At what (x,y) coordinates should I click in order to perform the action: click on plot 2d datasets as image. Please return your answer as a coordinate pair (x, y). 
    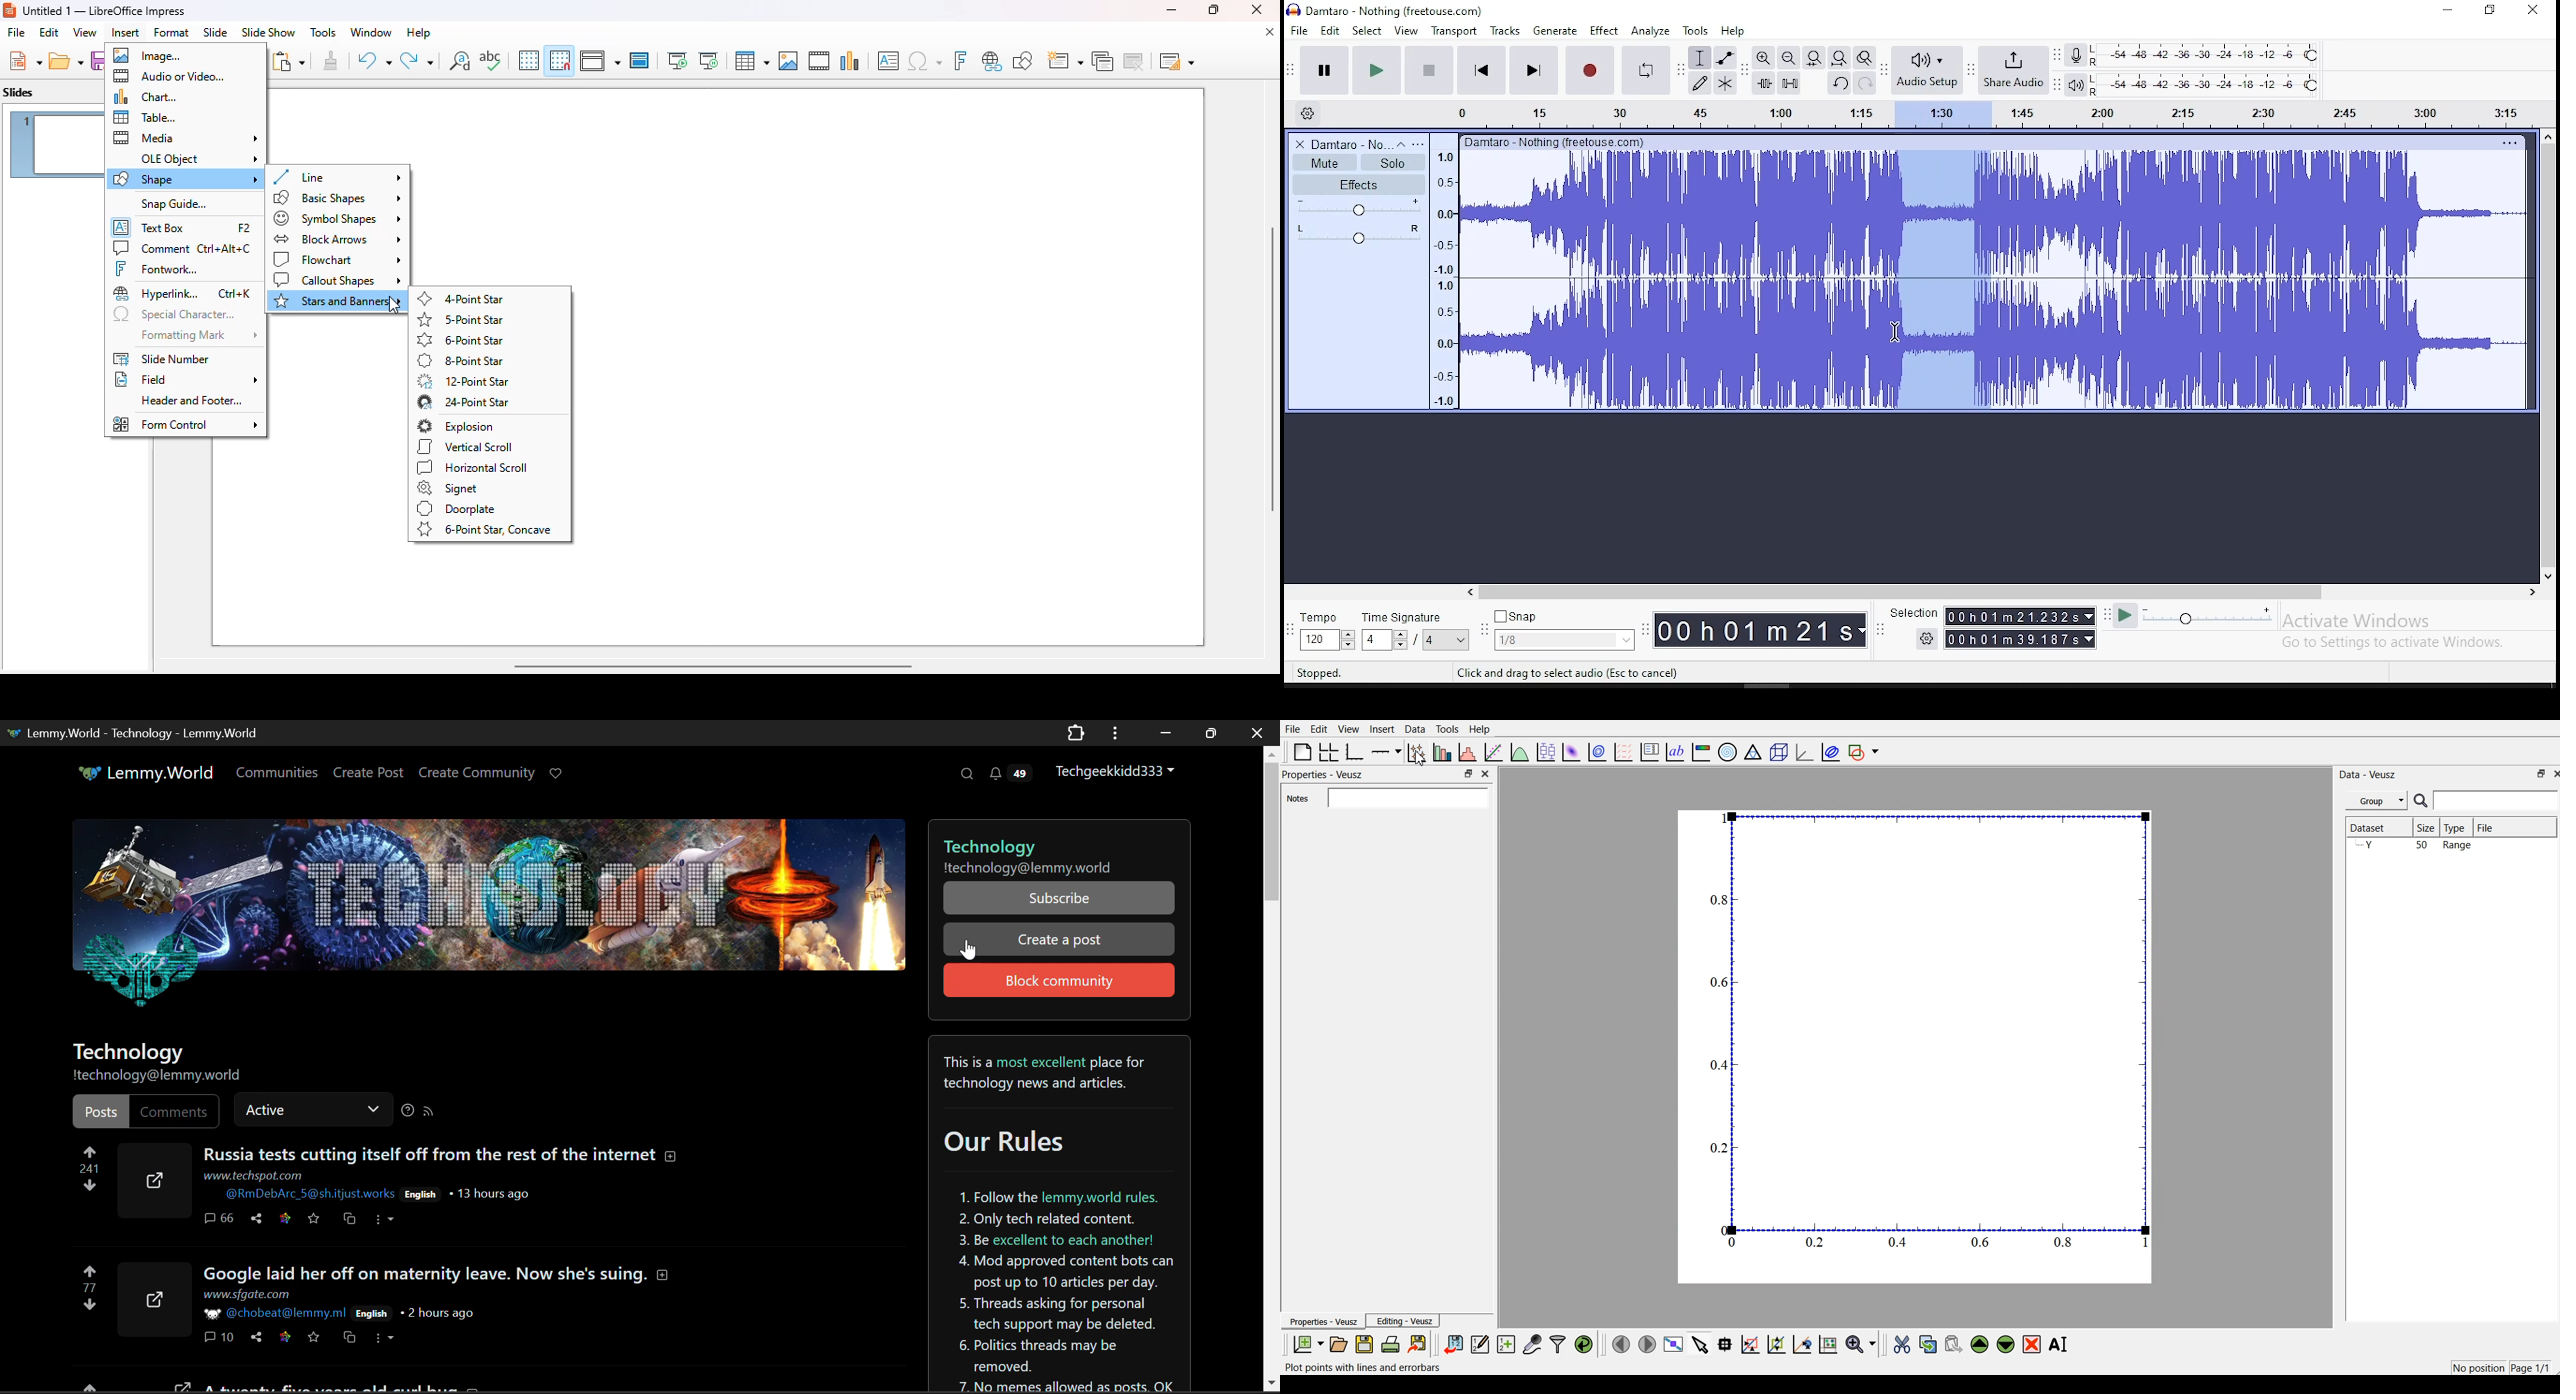
    Looking at the image, I should click on (1572, 750).